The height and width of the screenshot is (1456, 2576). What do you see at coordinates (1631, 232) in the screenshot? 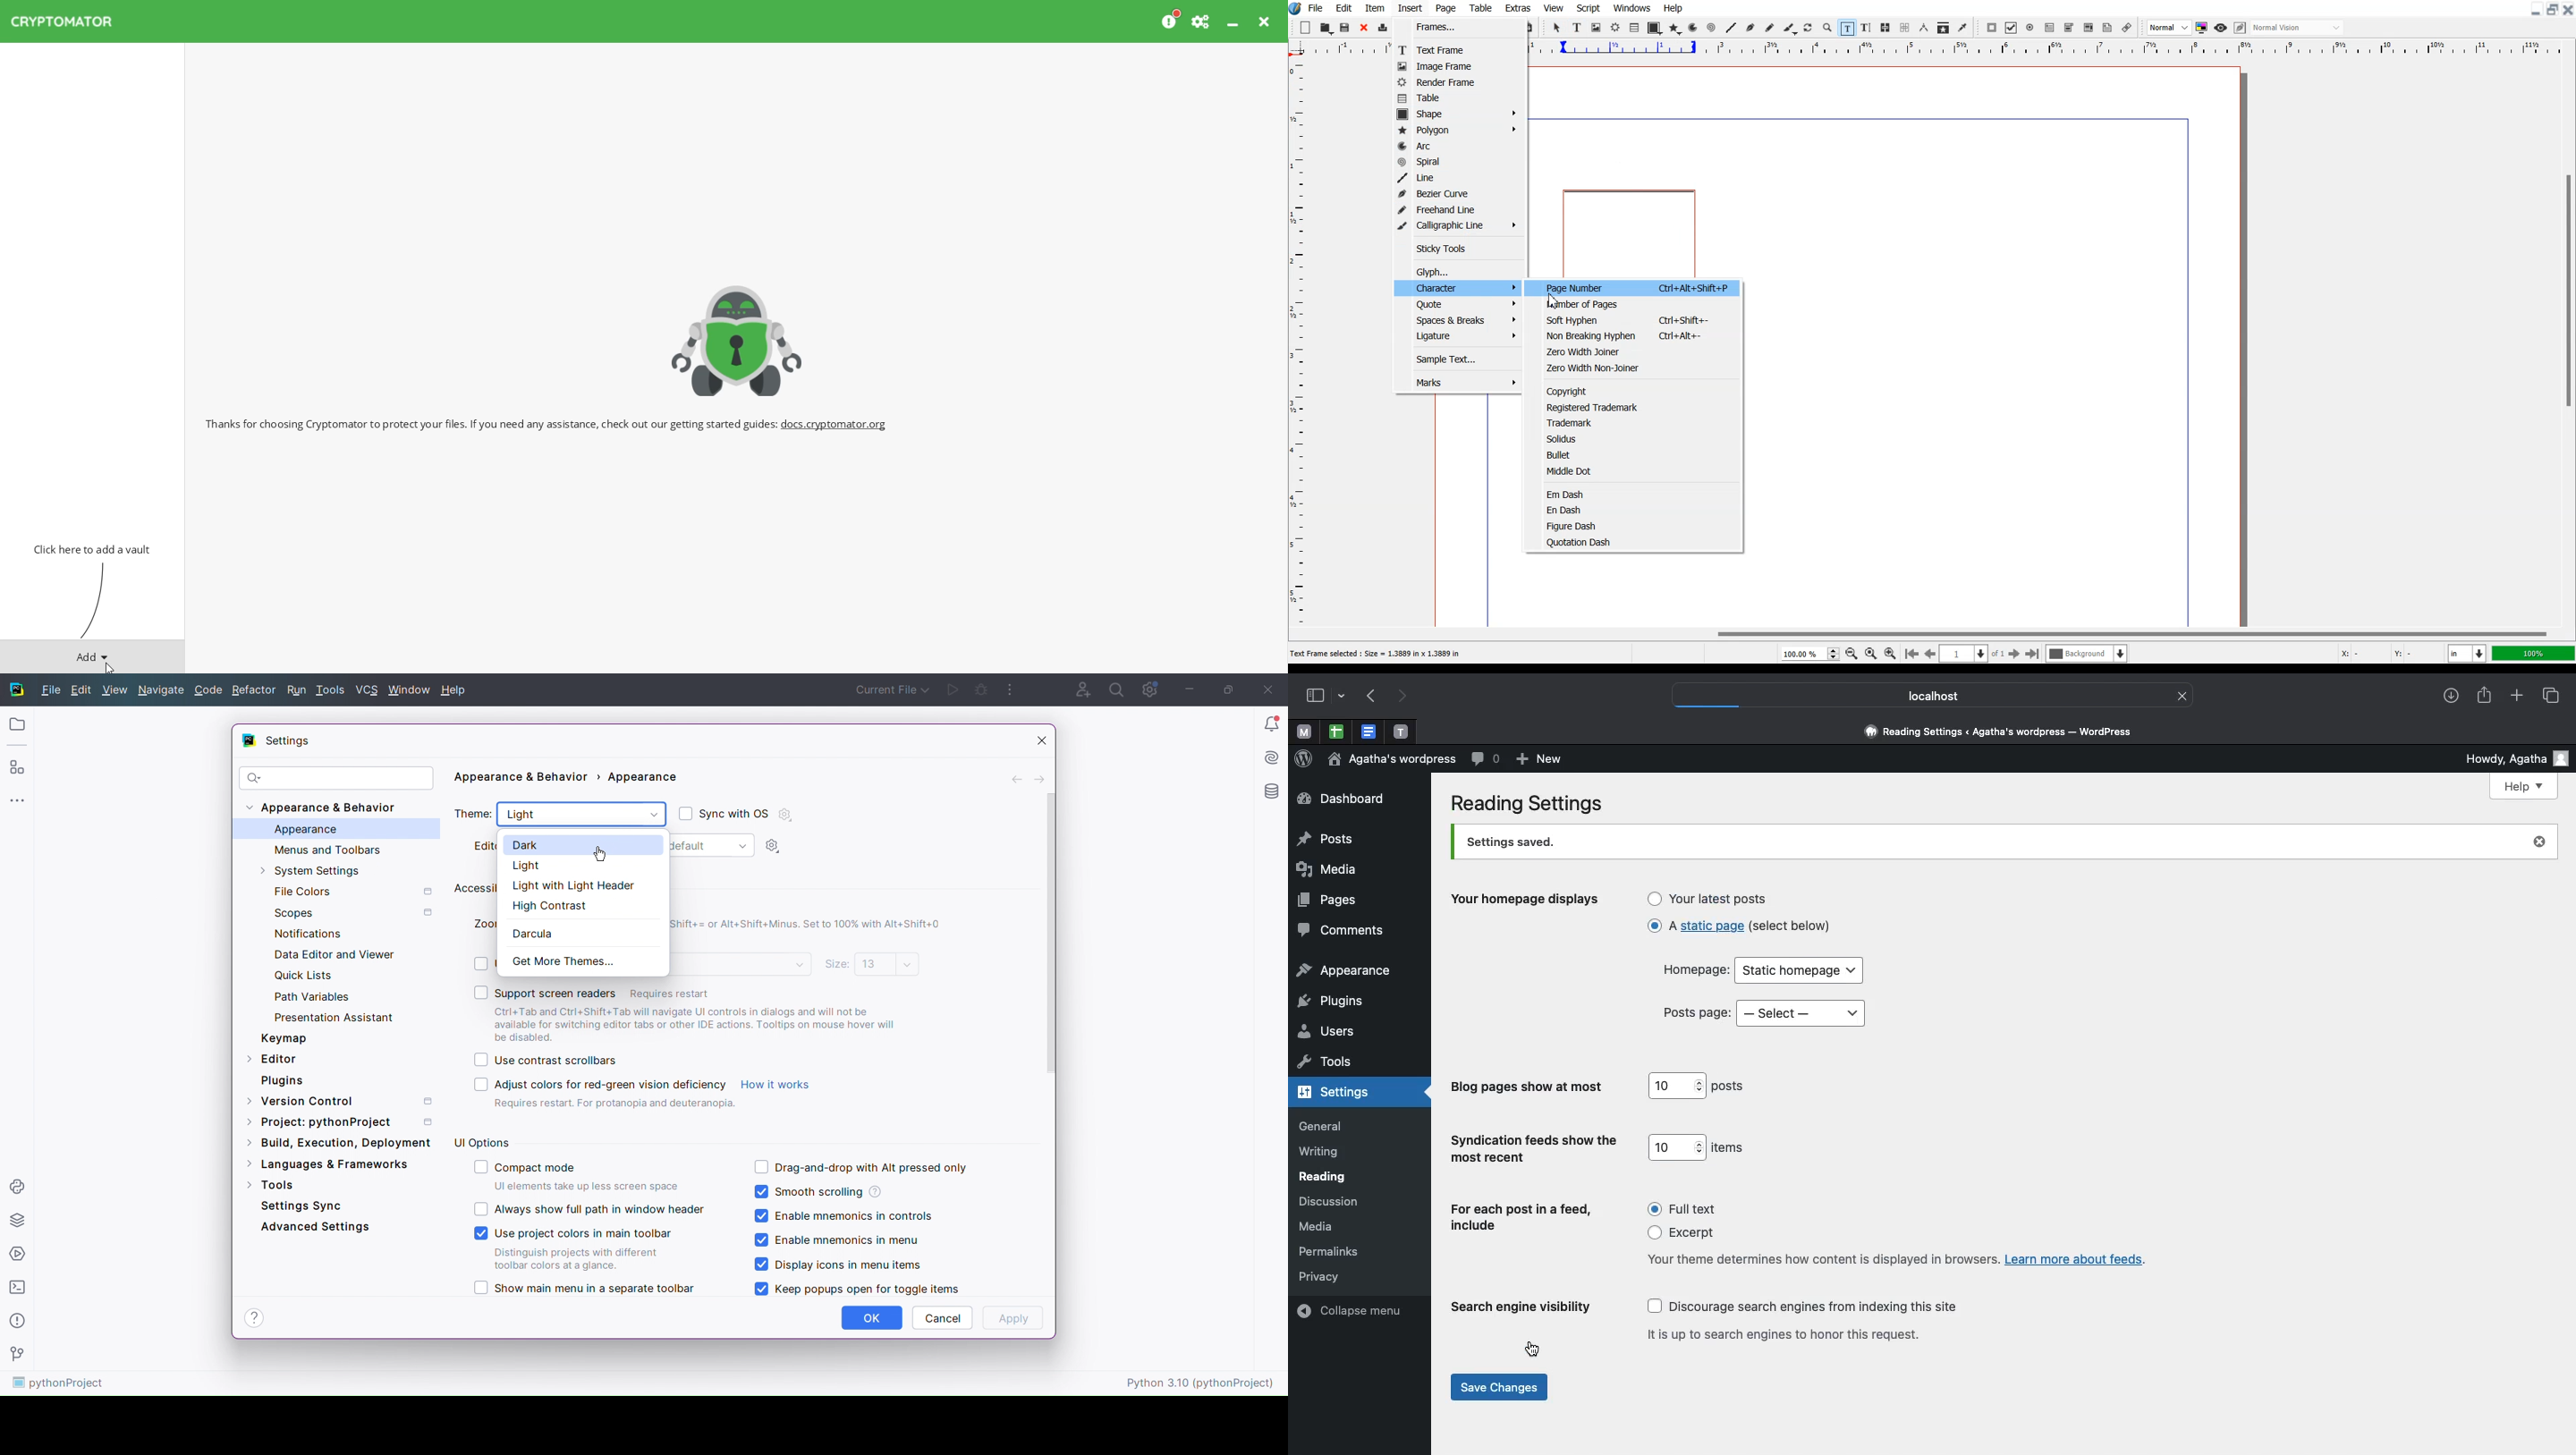
I see `text frame` at bounding box center [1631, 232].